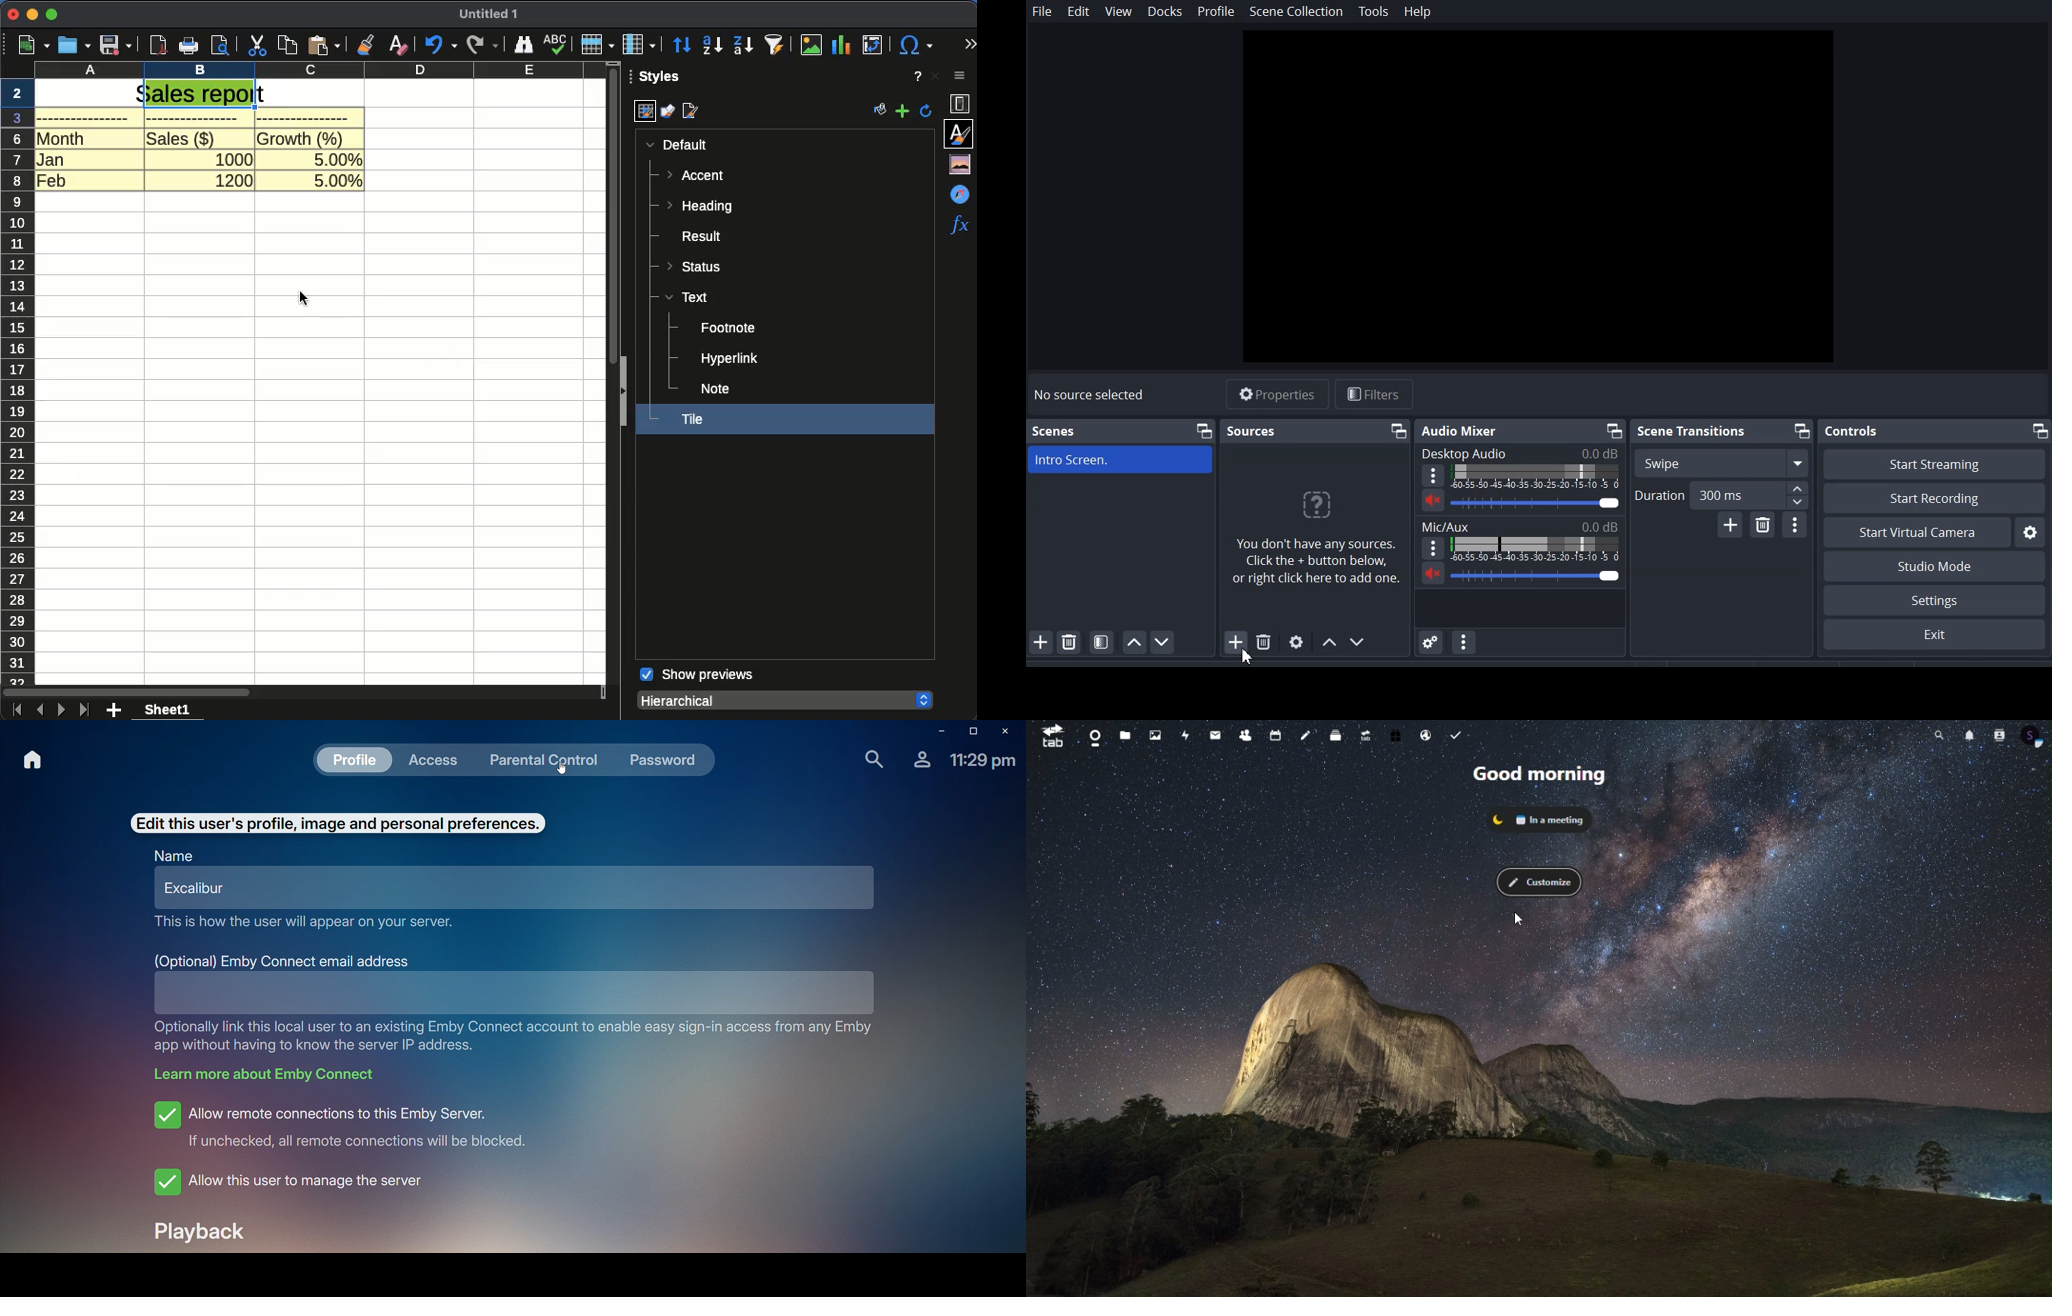 Image resolution: width=2072 pixels, height=1316 pixels. I want to click on Scene File, so click(1121, 461).